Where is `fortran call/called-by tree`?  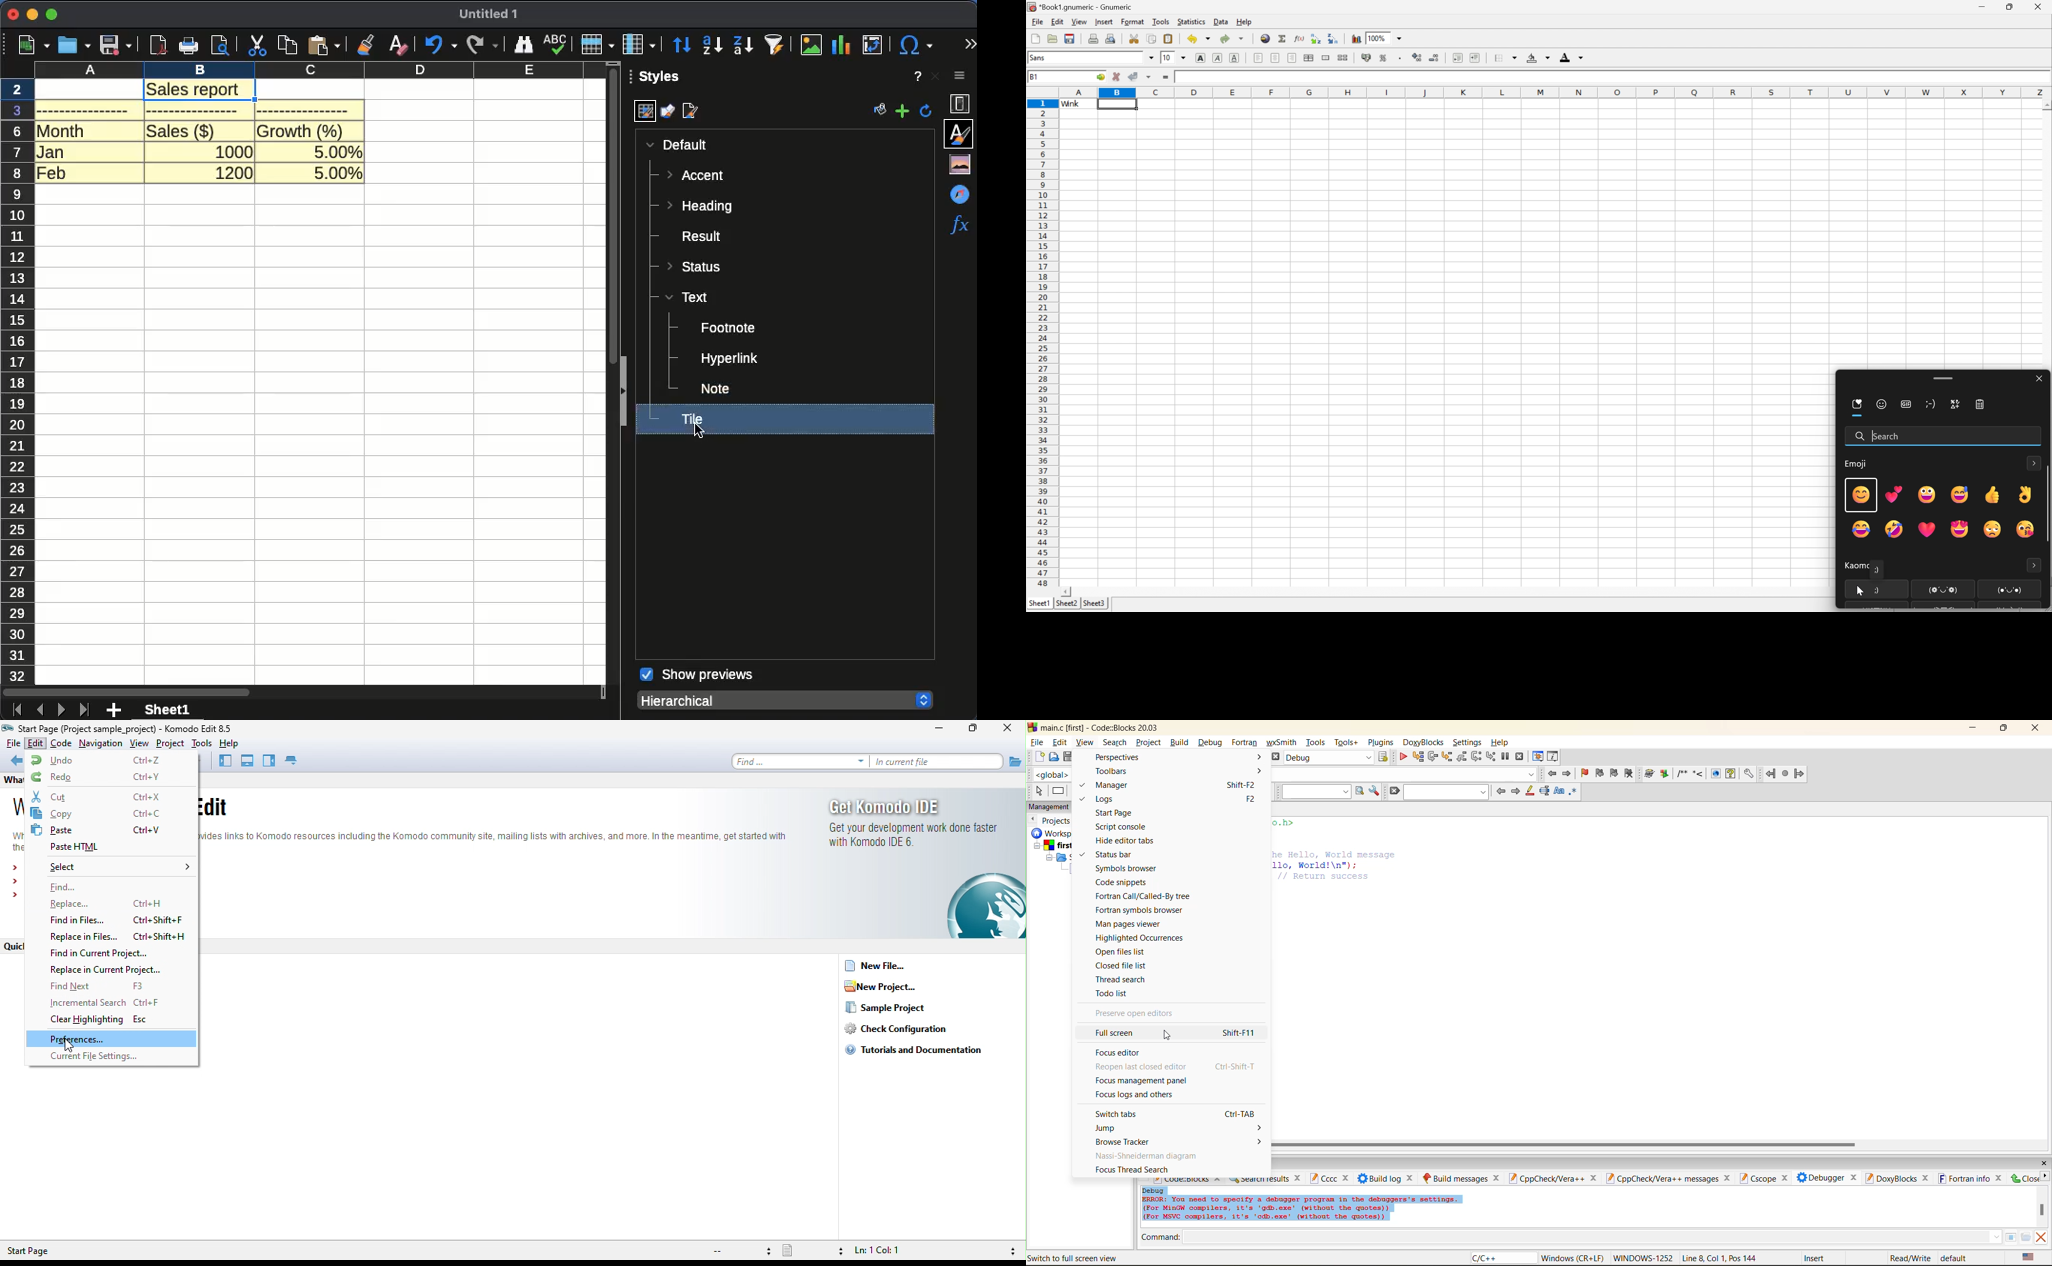
fortran call/called-by tree is located at coordinates (1144, 897).